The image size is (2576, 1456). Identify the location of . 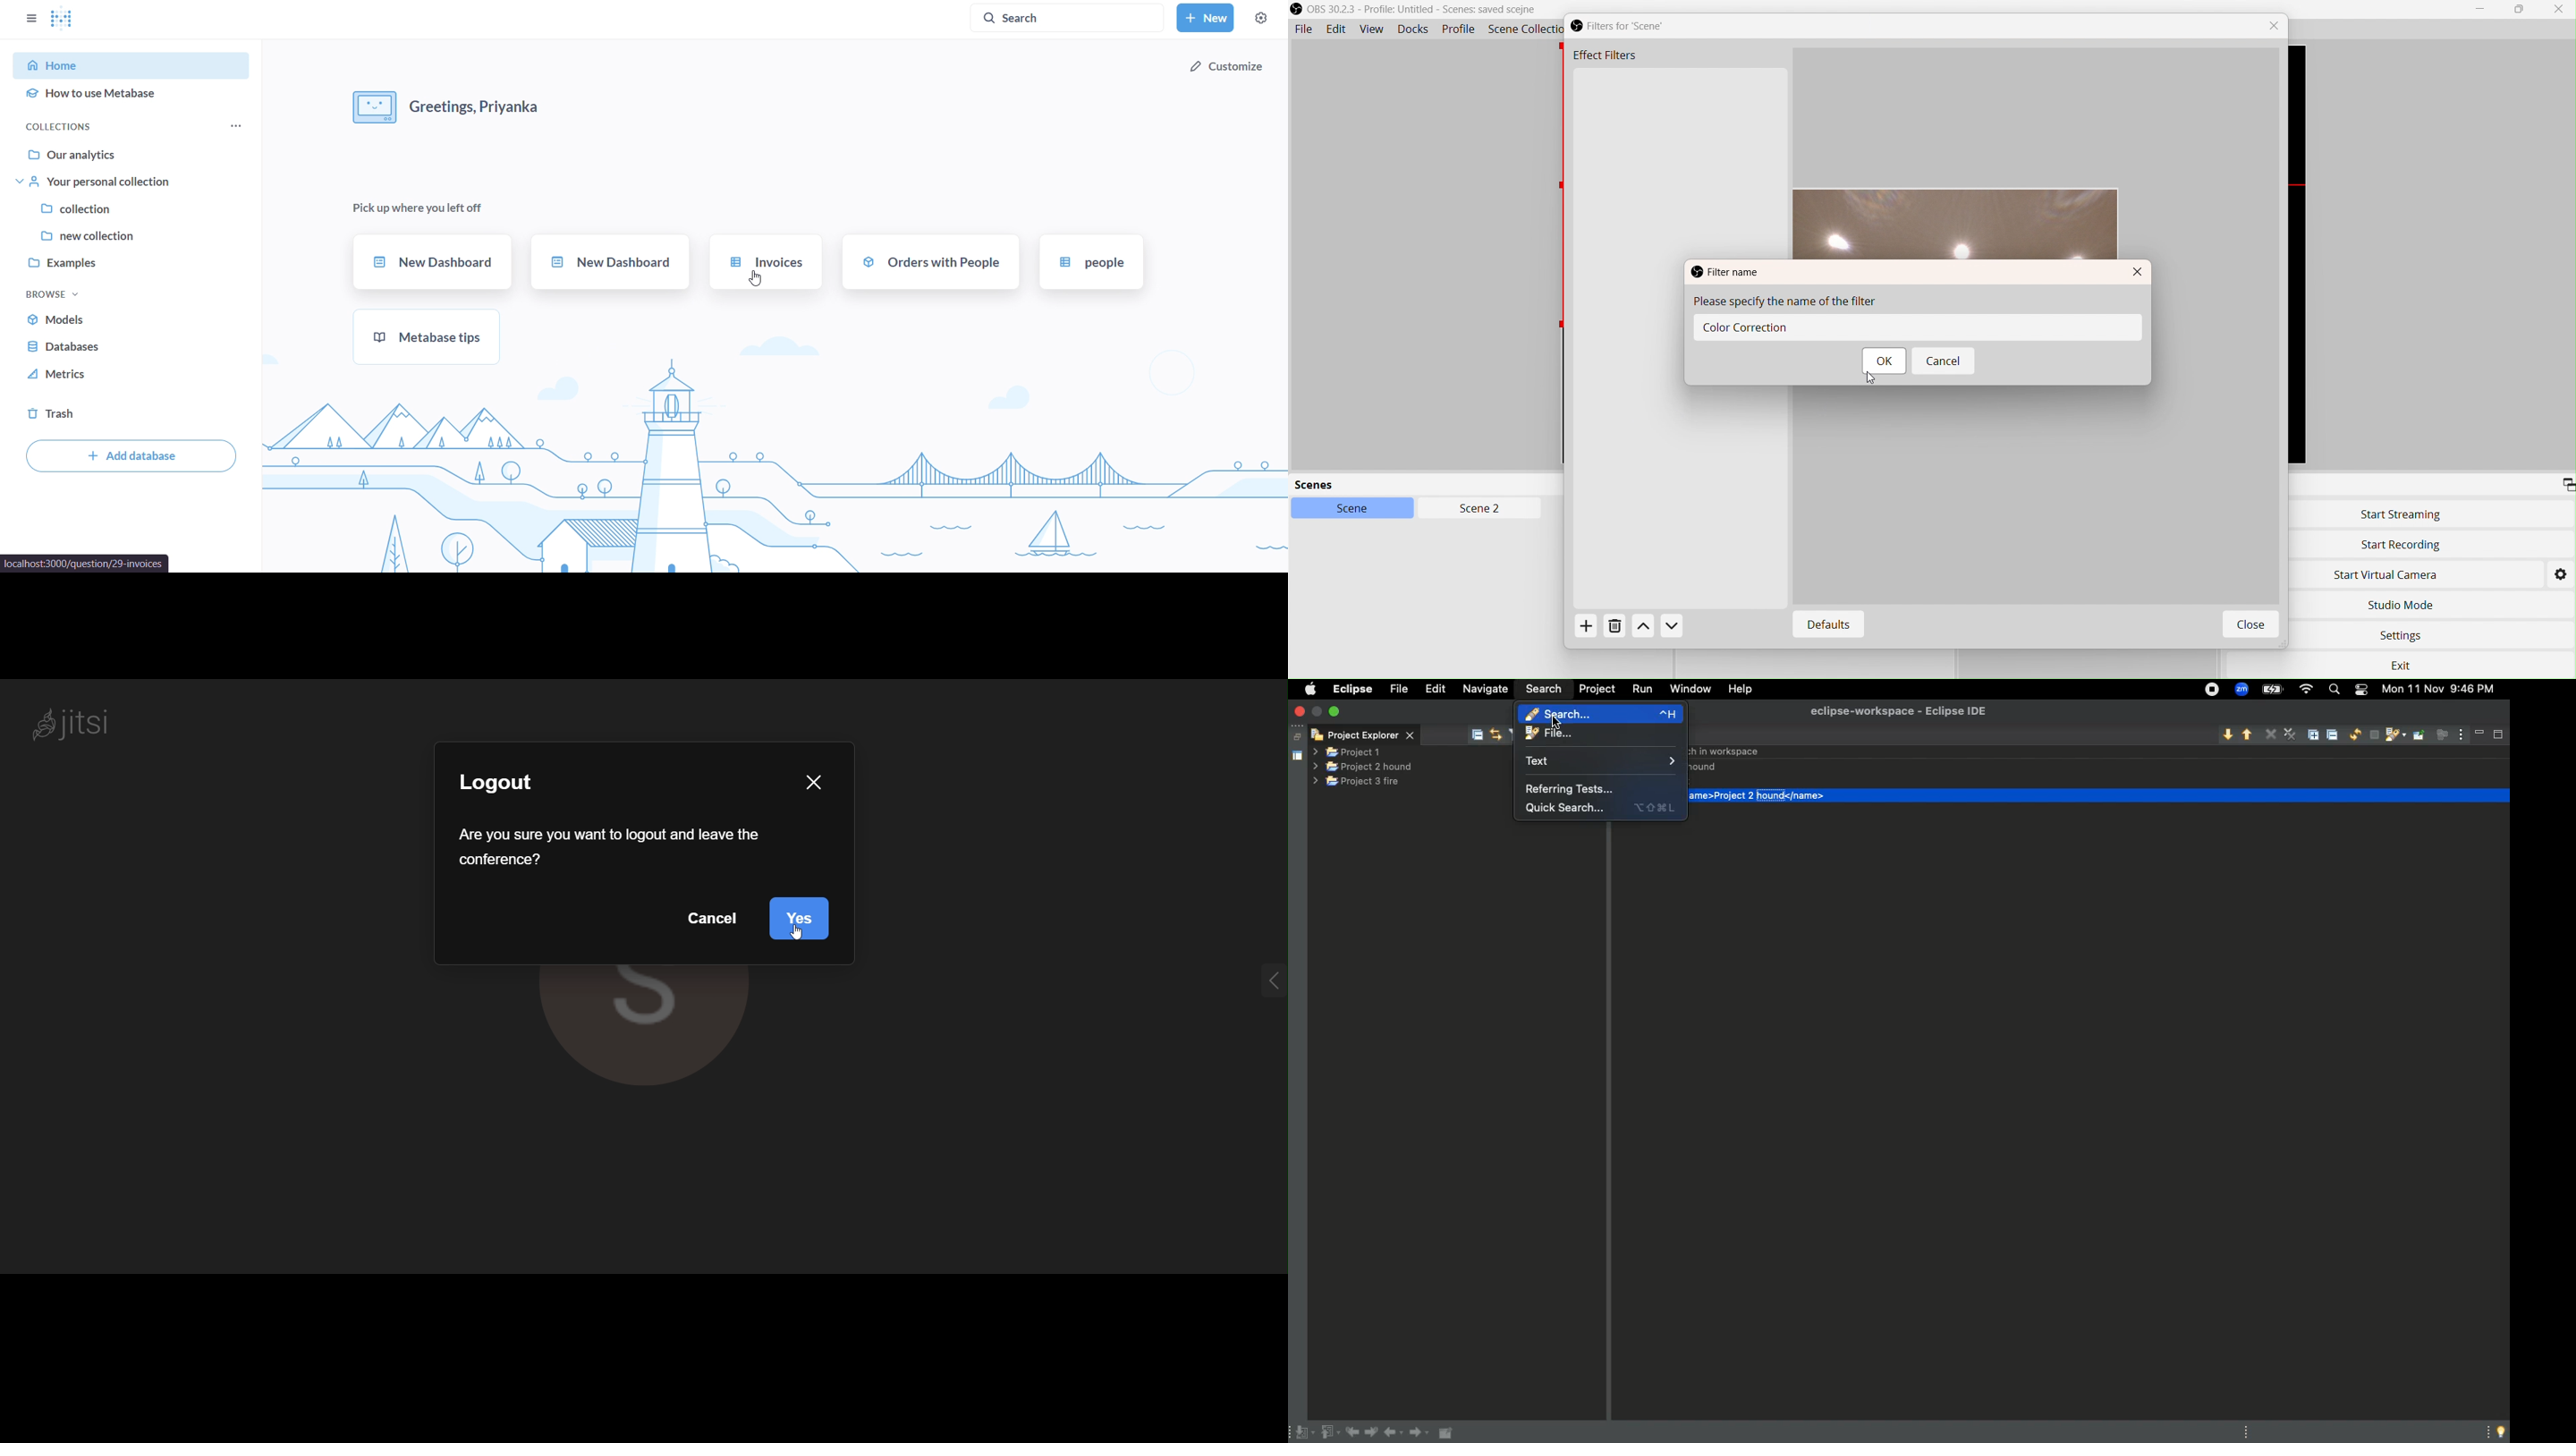
(1441, 9).